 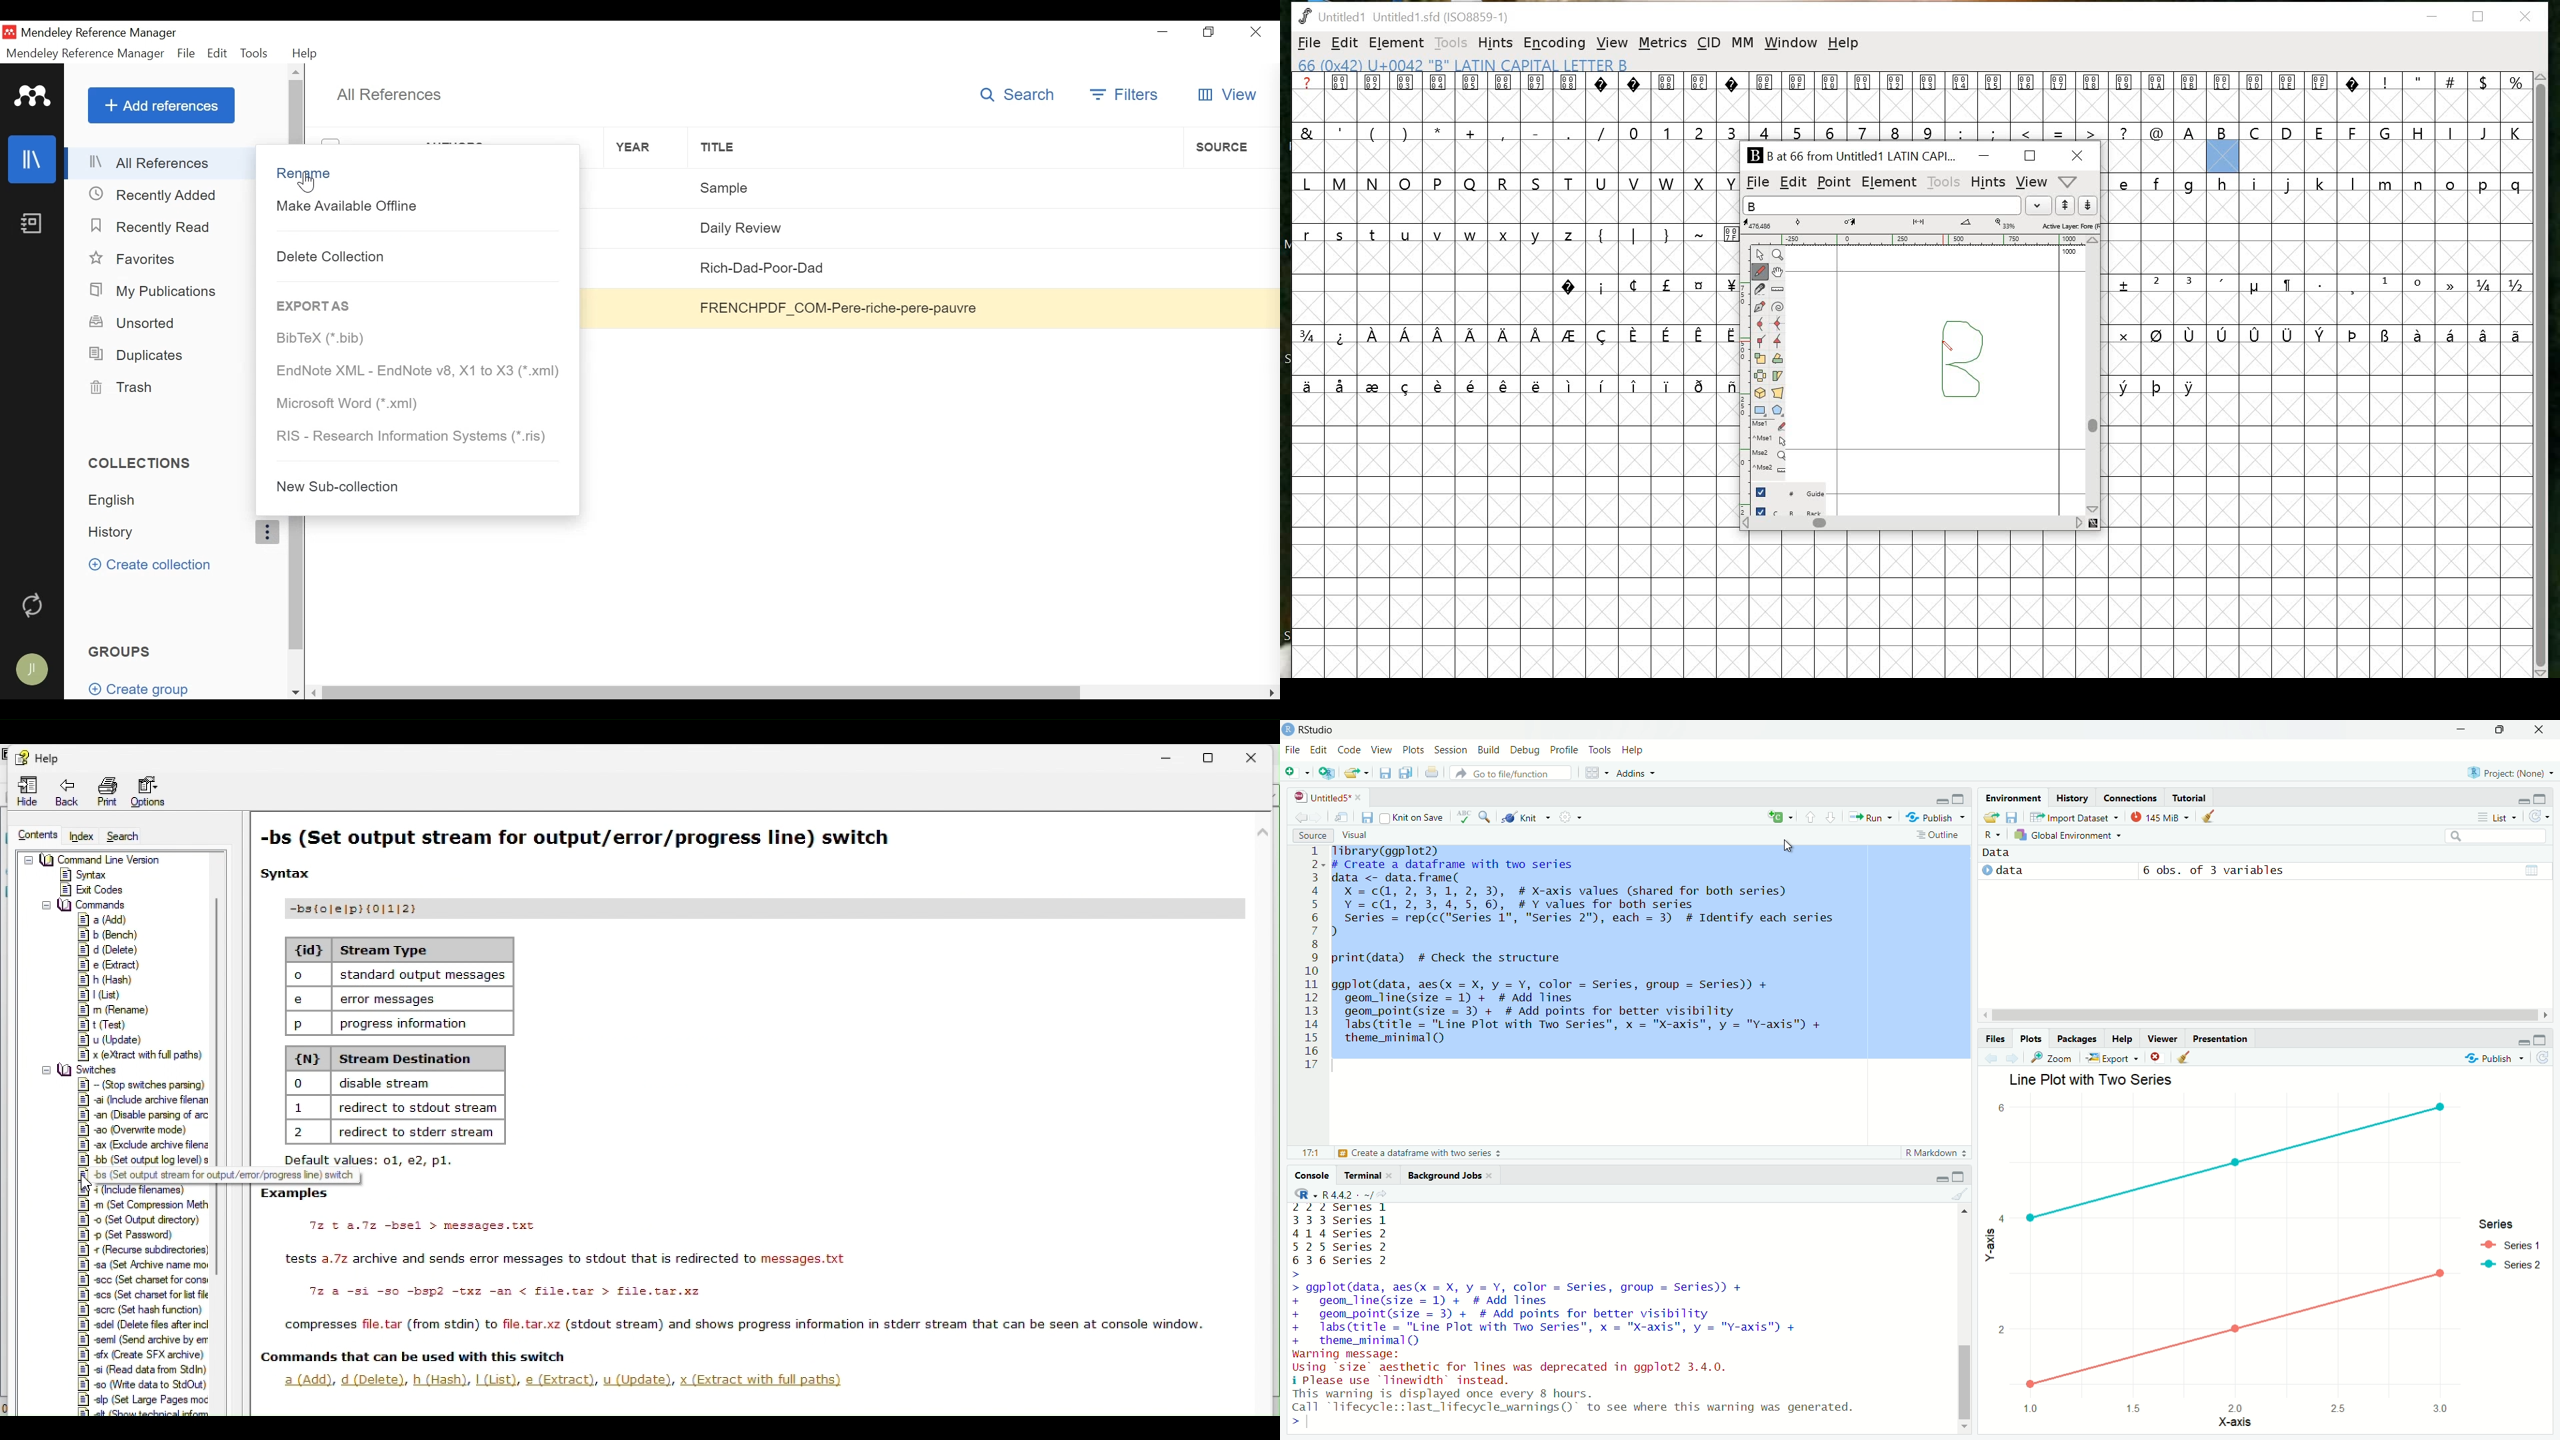 What do you see at coordinates (33, 160) in the screenshot?
I see `library` at bounding box center [33, 160].